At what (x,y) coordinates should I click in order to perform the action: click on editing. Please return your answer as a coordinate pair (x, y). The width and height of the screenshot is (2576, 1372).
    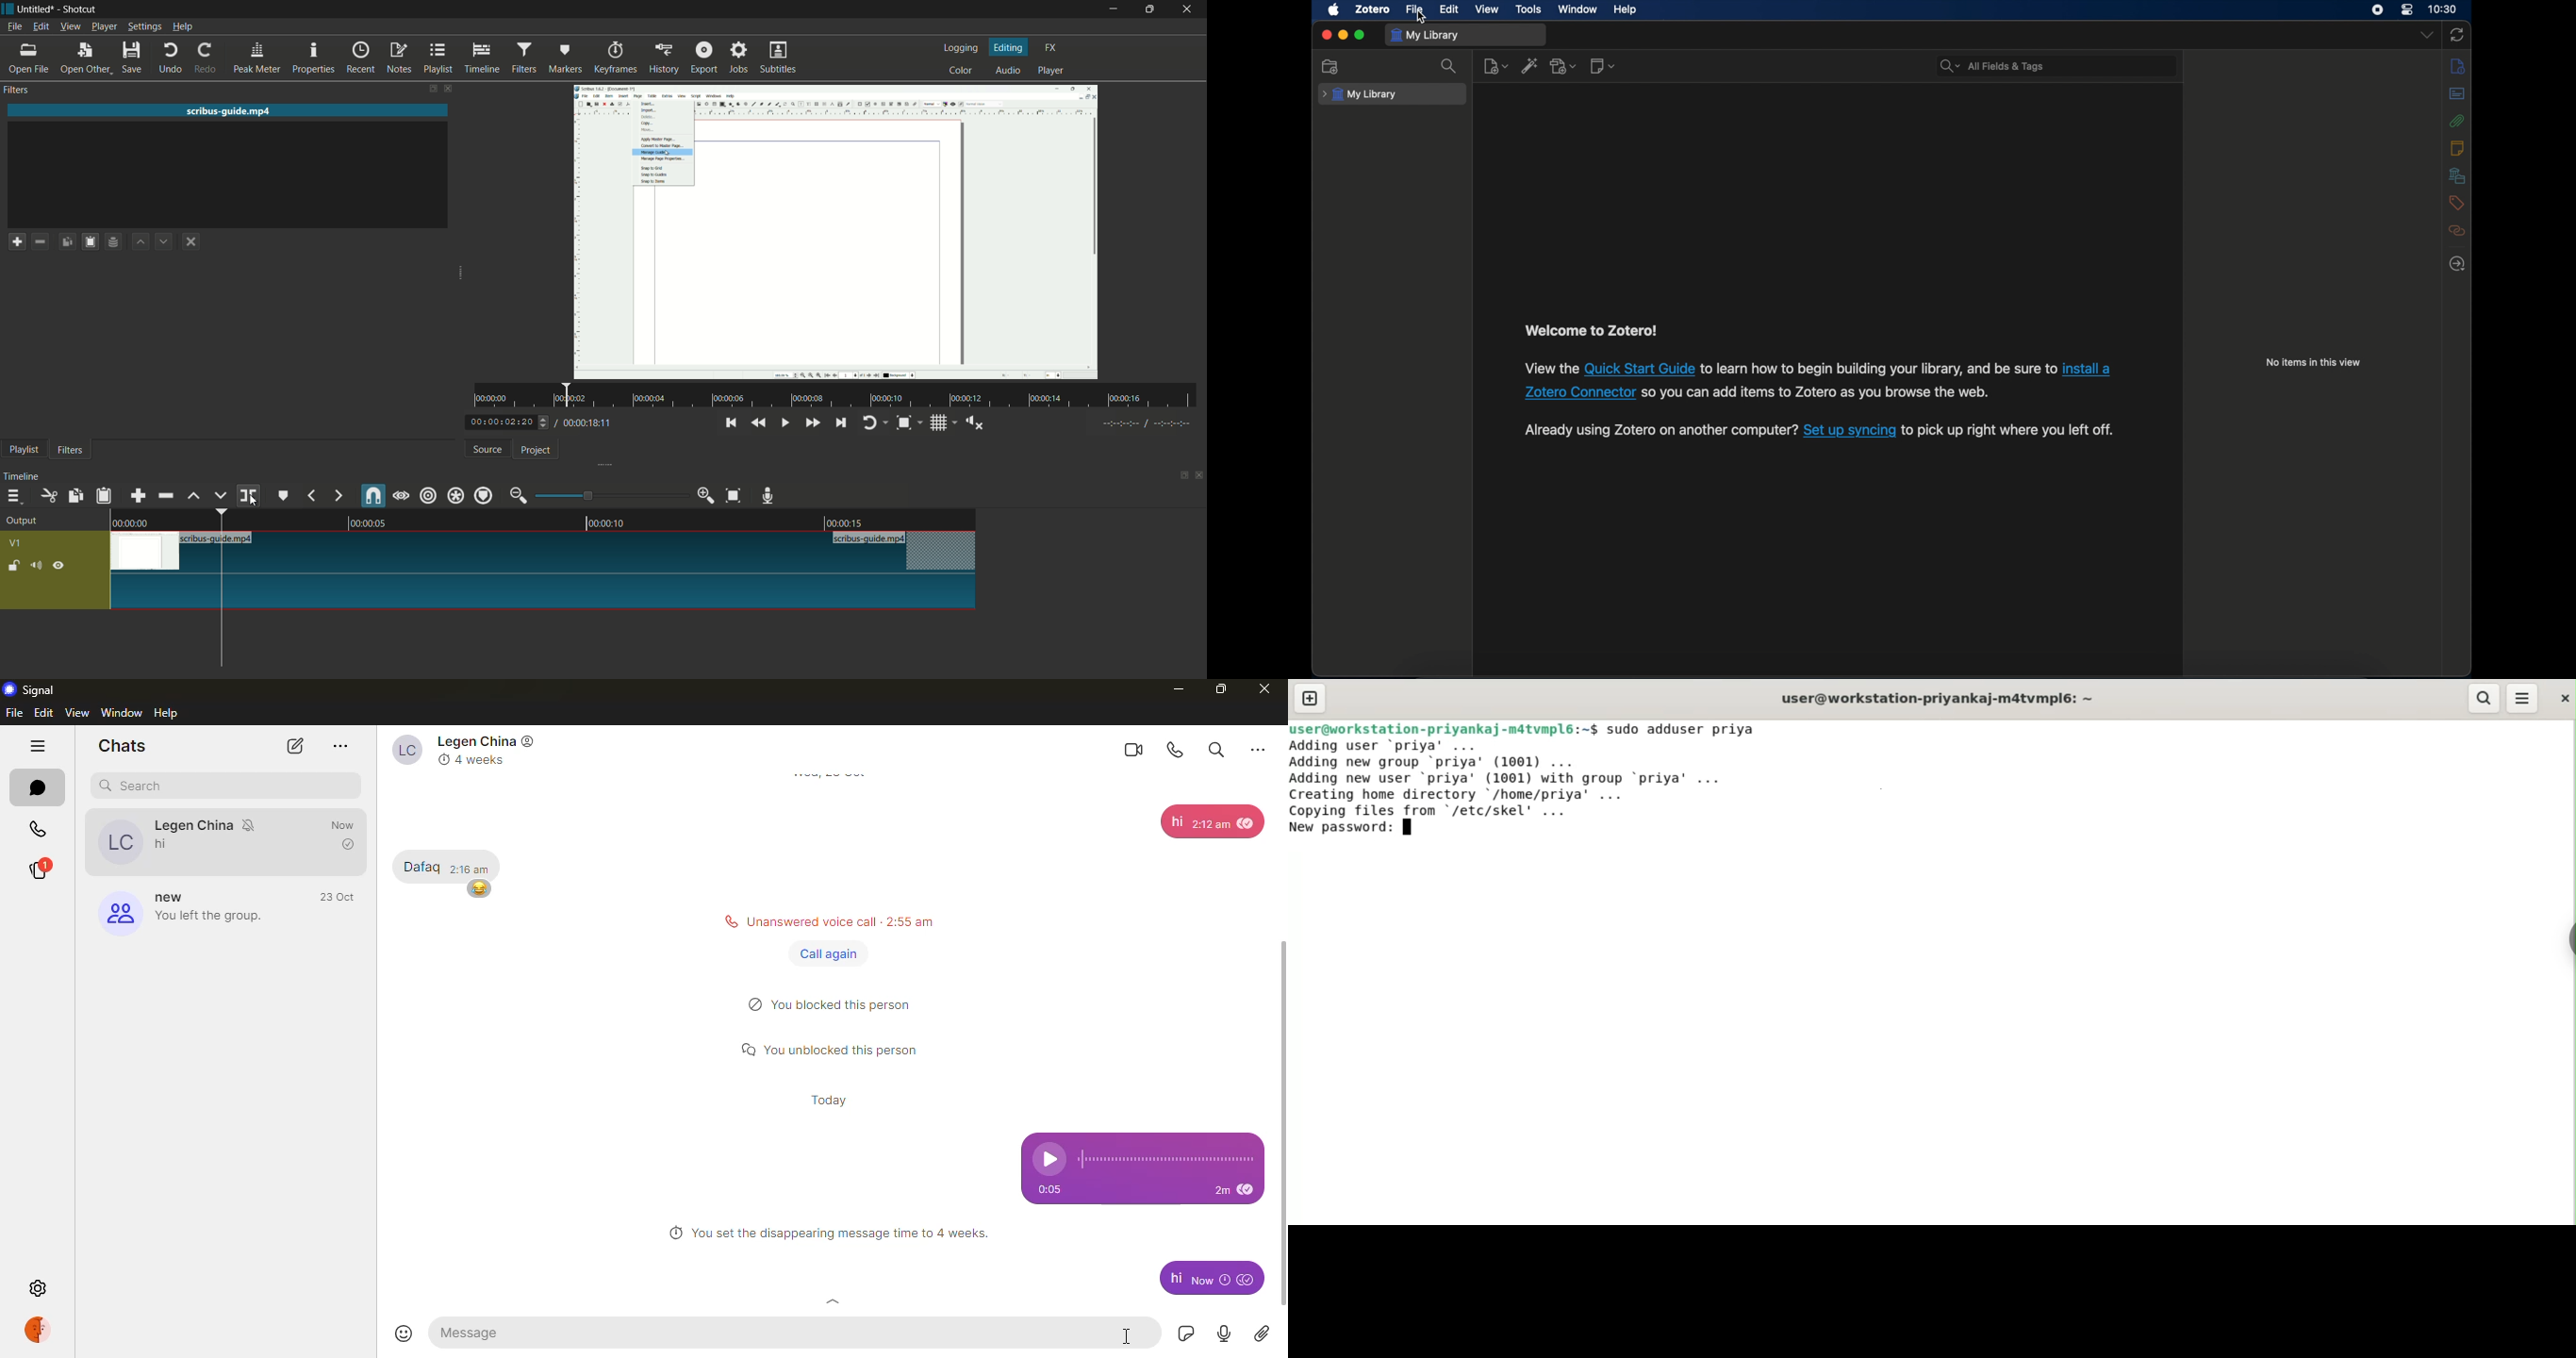
    Looking at the image, I should click on (1010, 47).